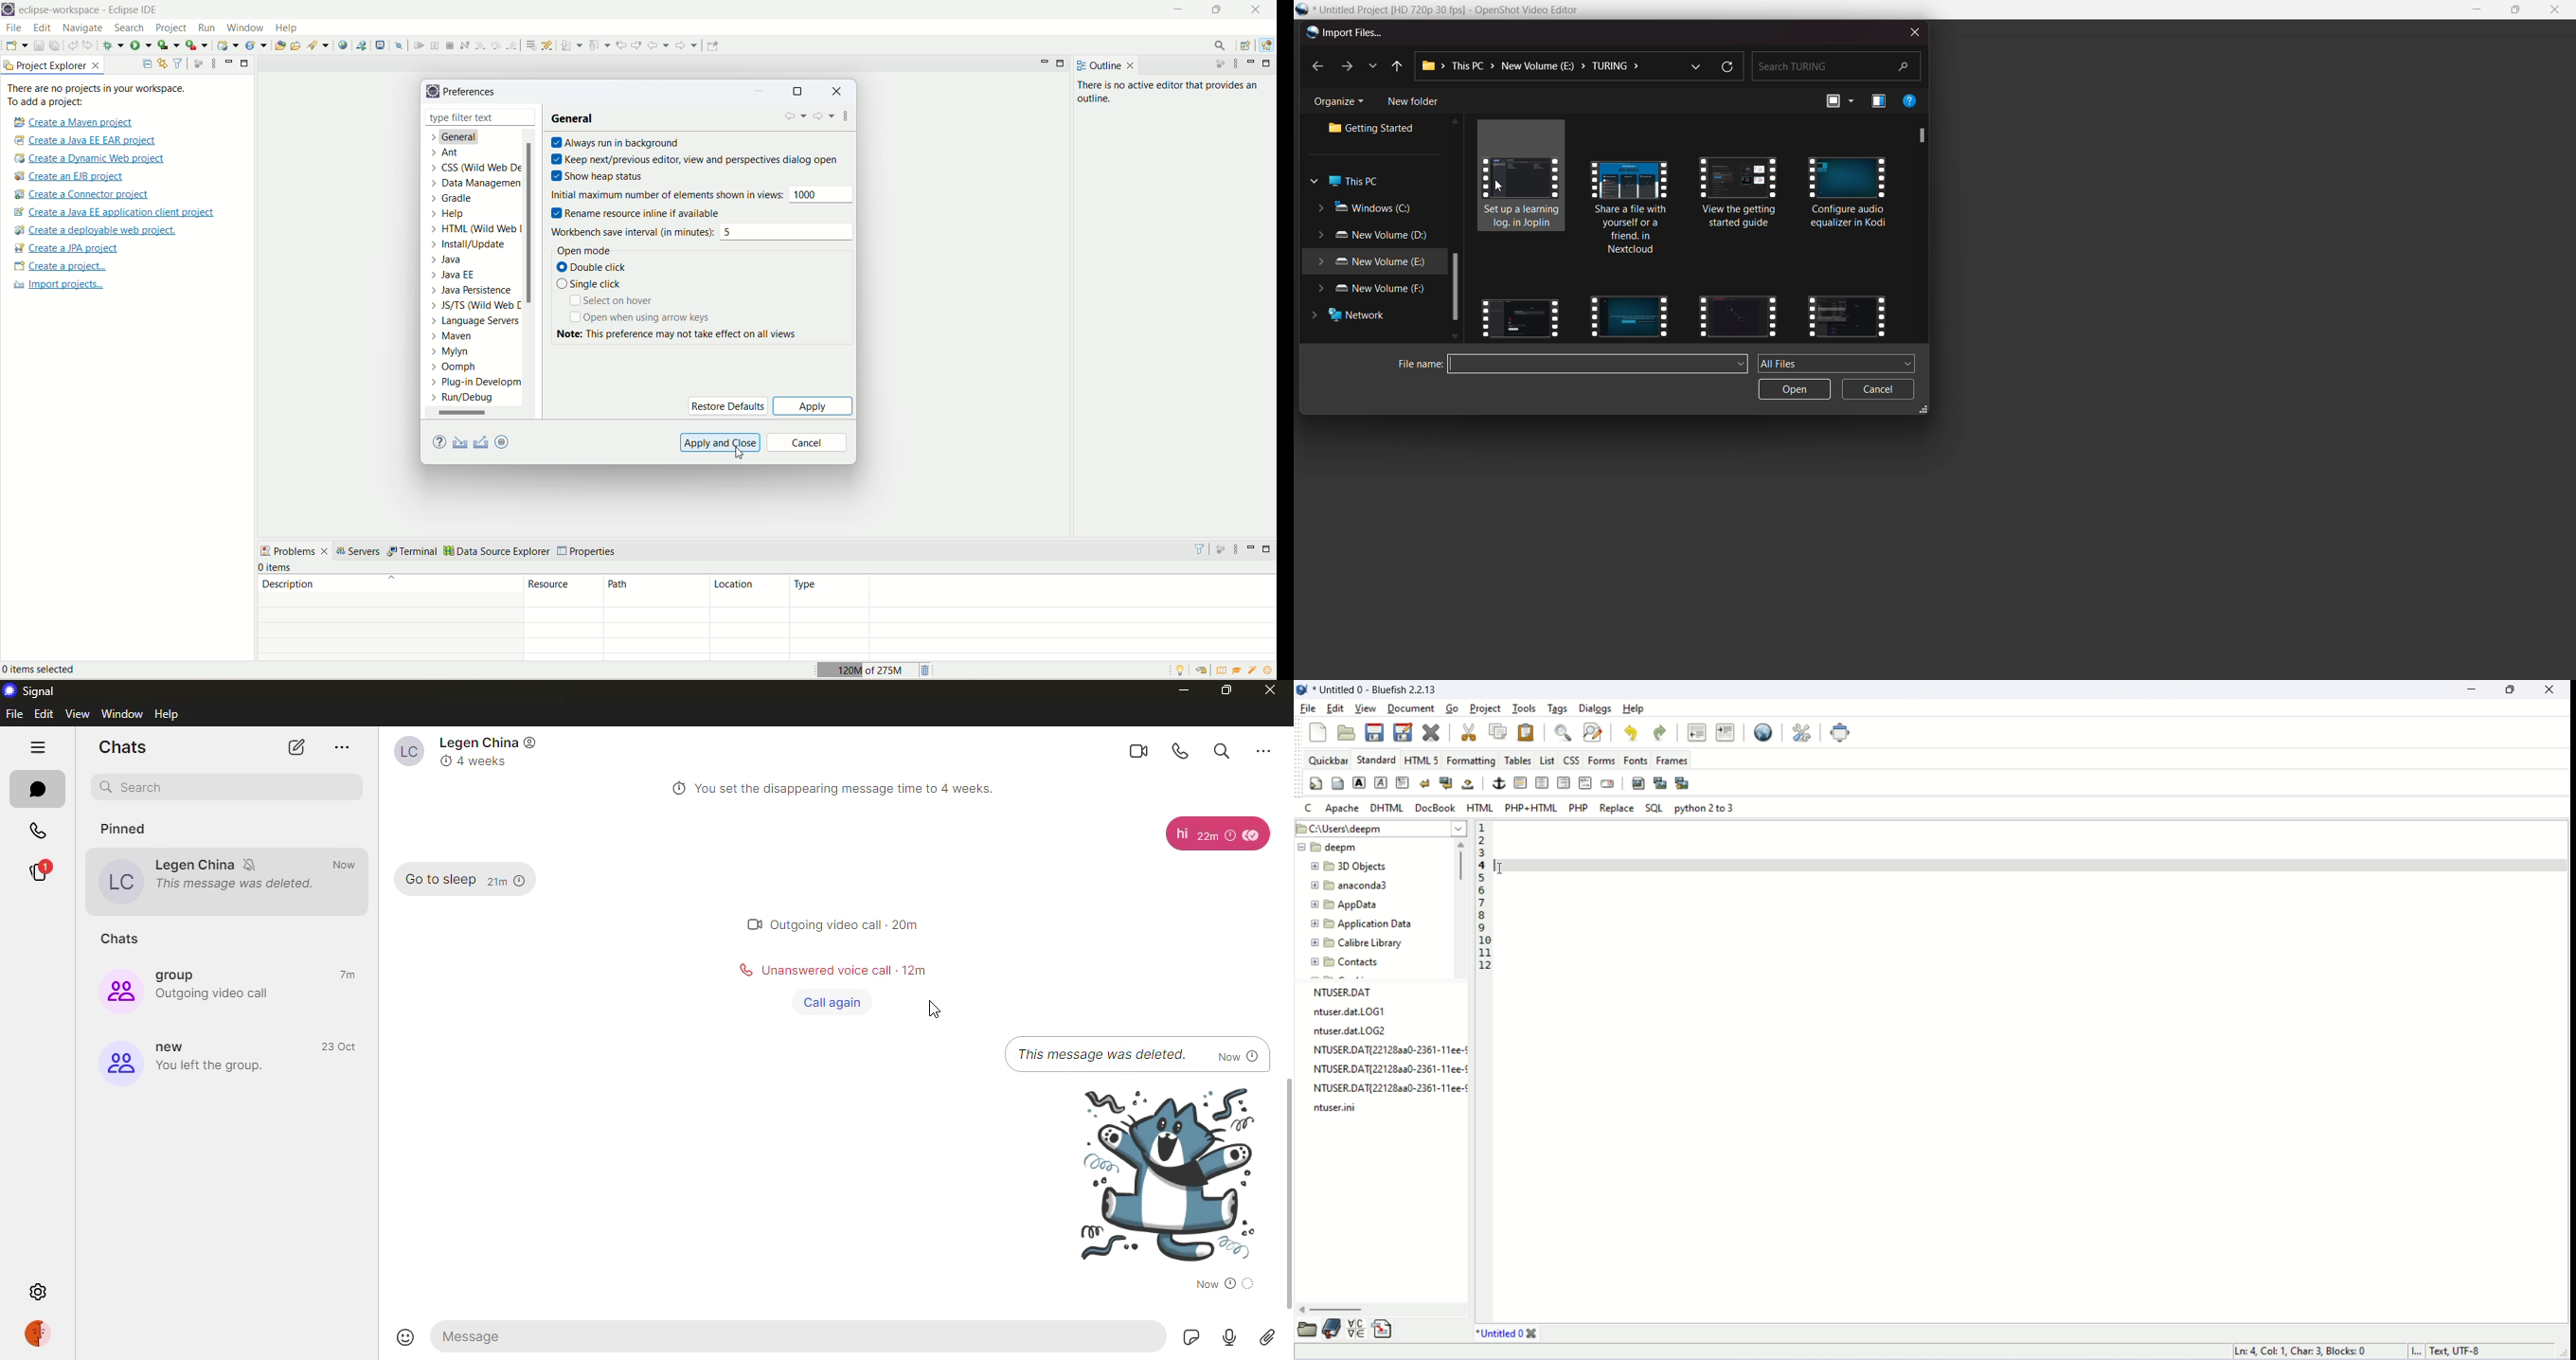 The width and height of the screenshot is (2576, 1372). What do you see at coordinates (350, 975) in the screenshot?
I see `7m` at bounding box center [350, 975].